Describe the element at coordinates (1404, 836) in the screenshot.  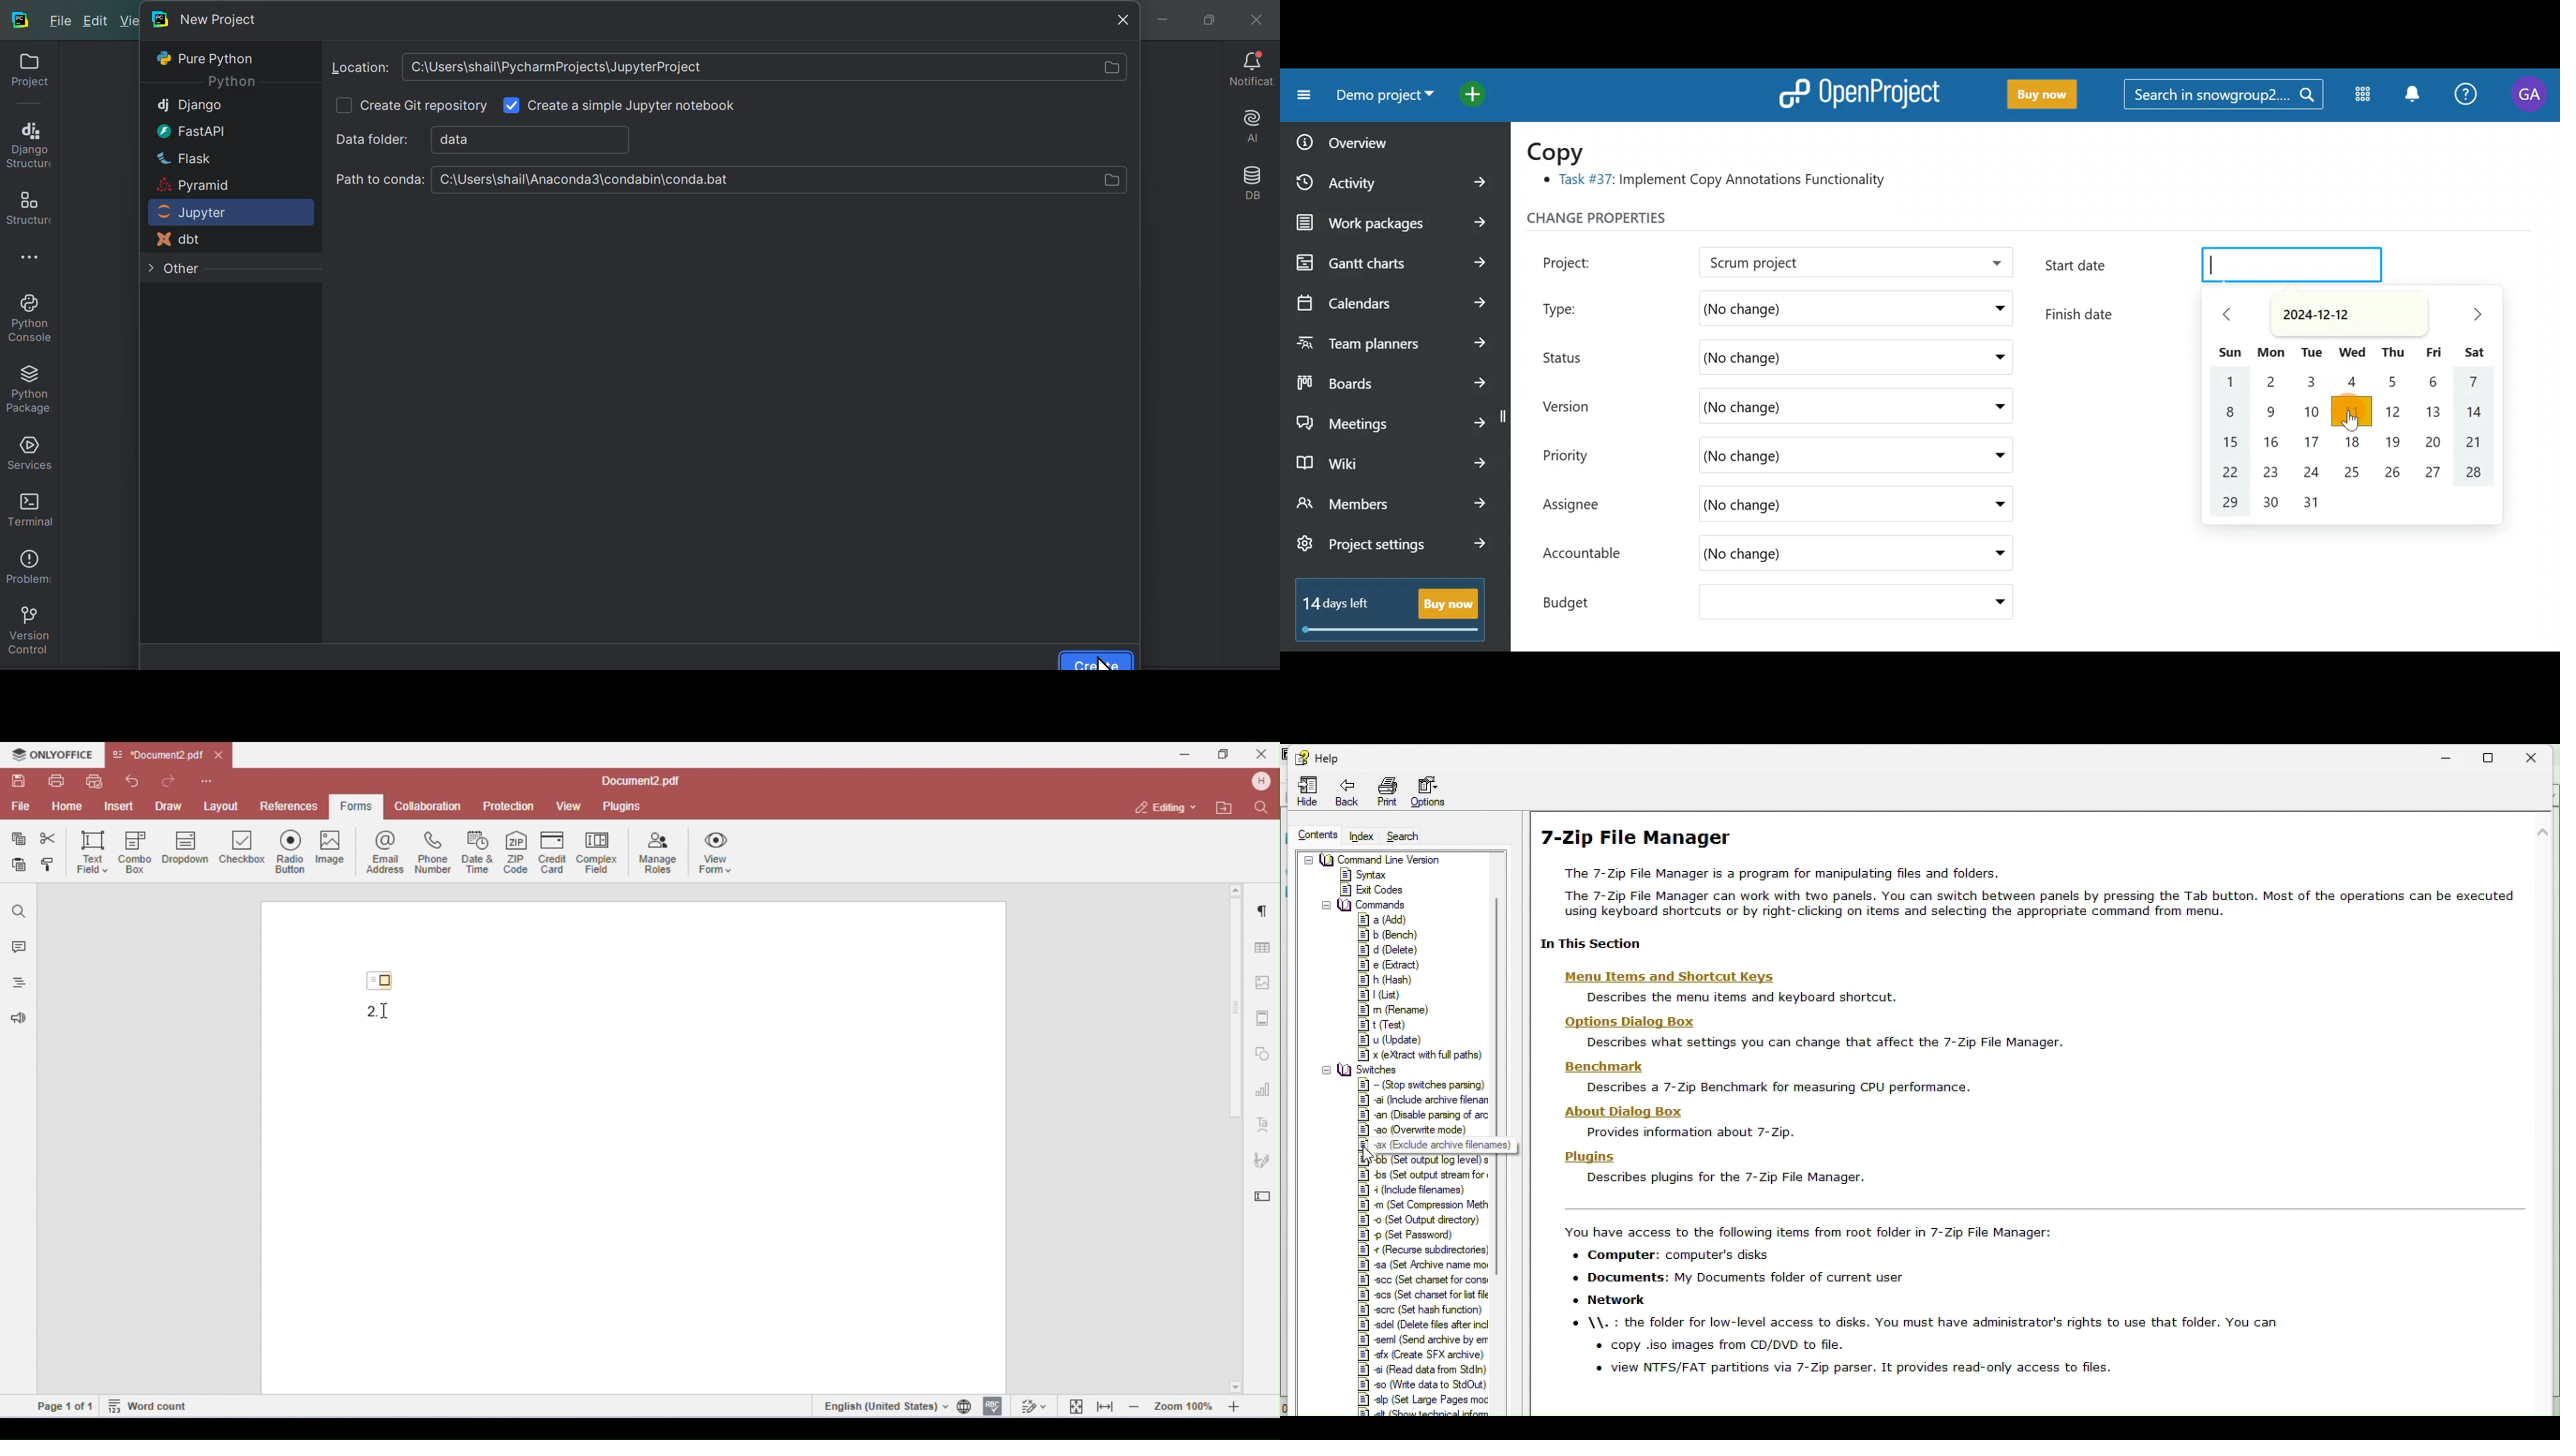
I see `Search gur` at that location.